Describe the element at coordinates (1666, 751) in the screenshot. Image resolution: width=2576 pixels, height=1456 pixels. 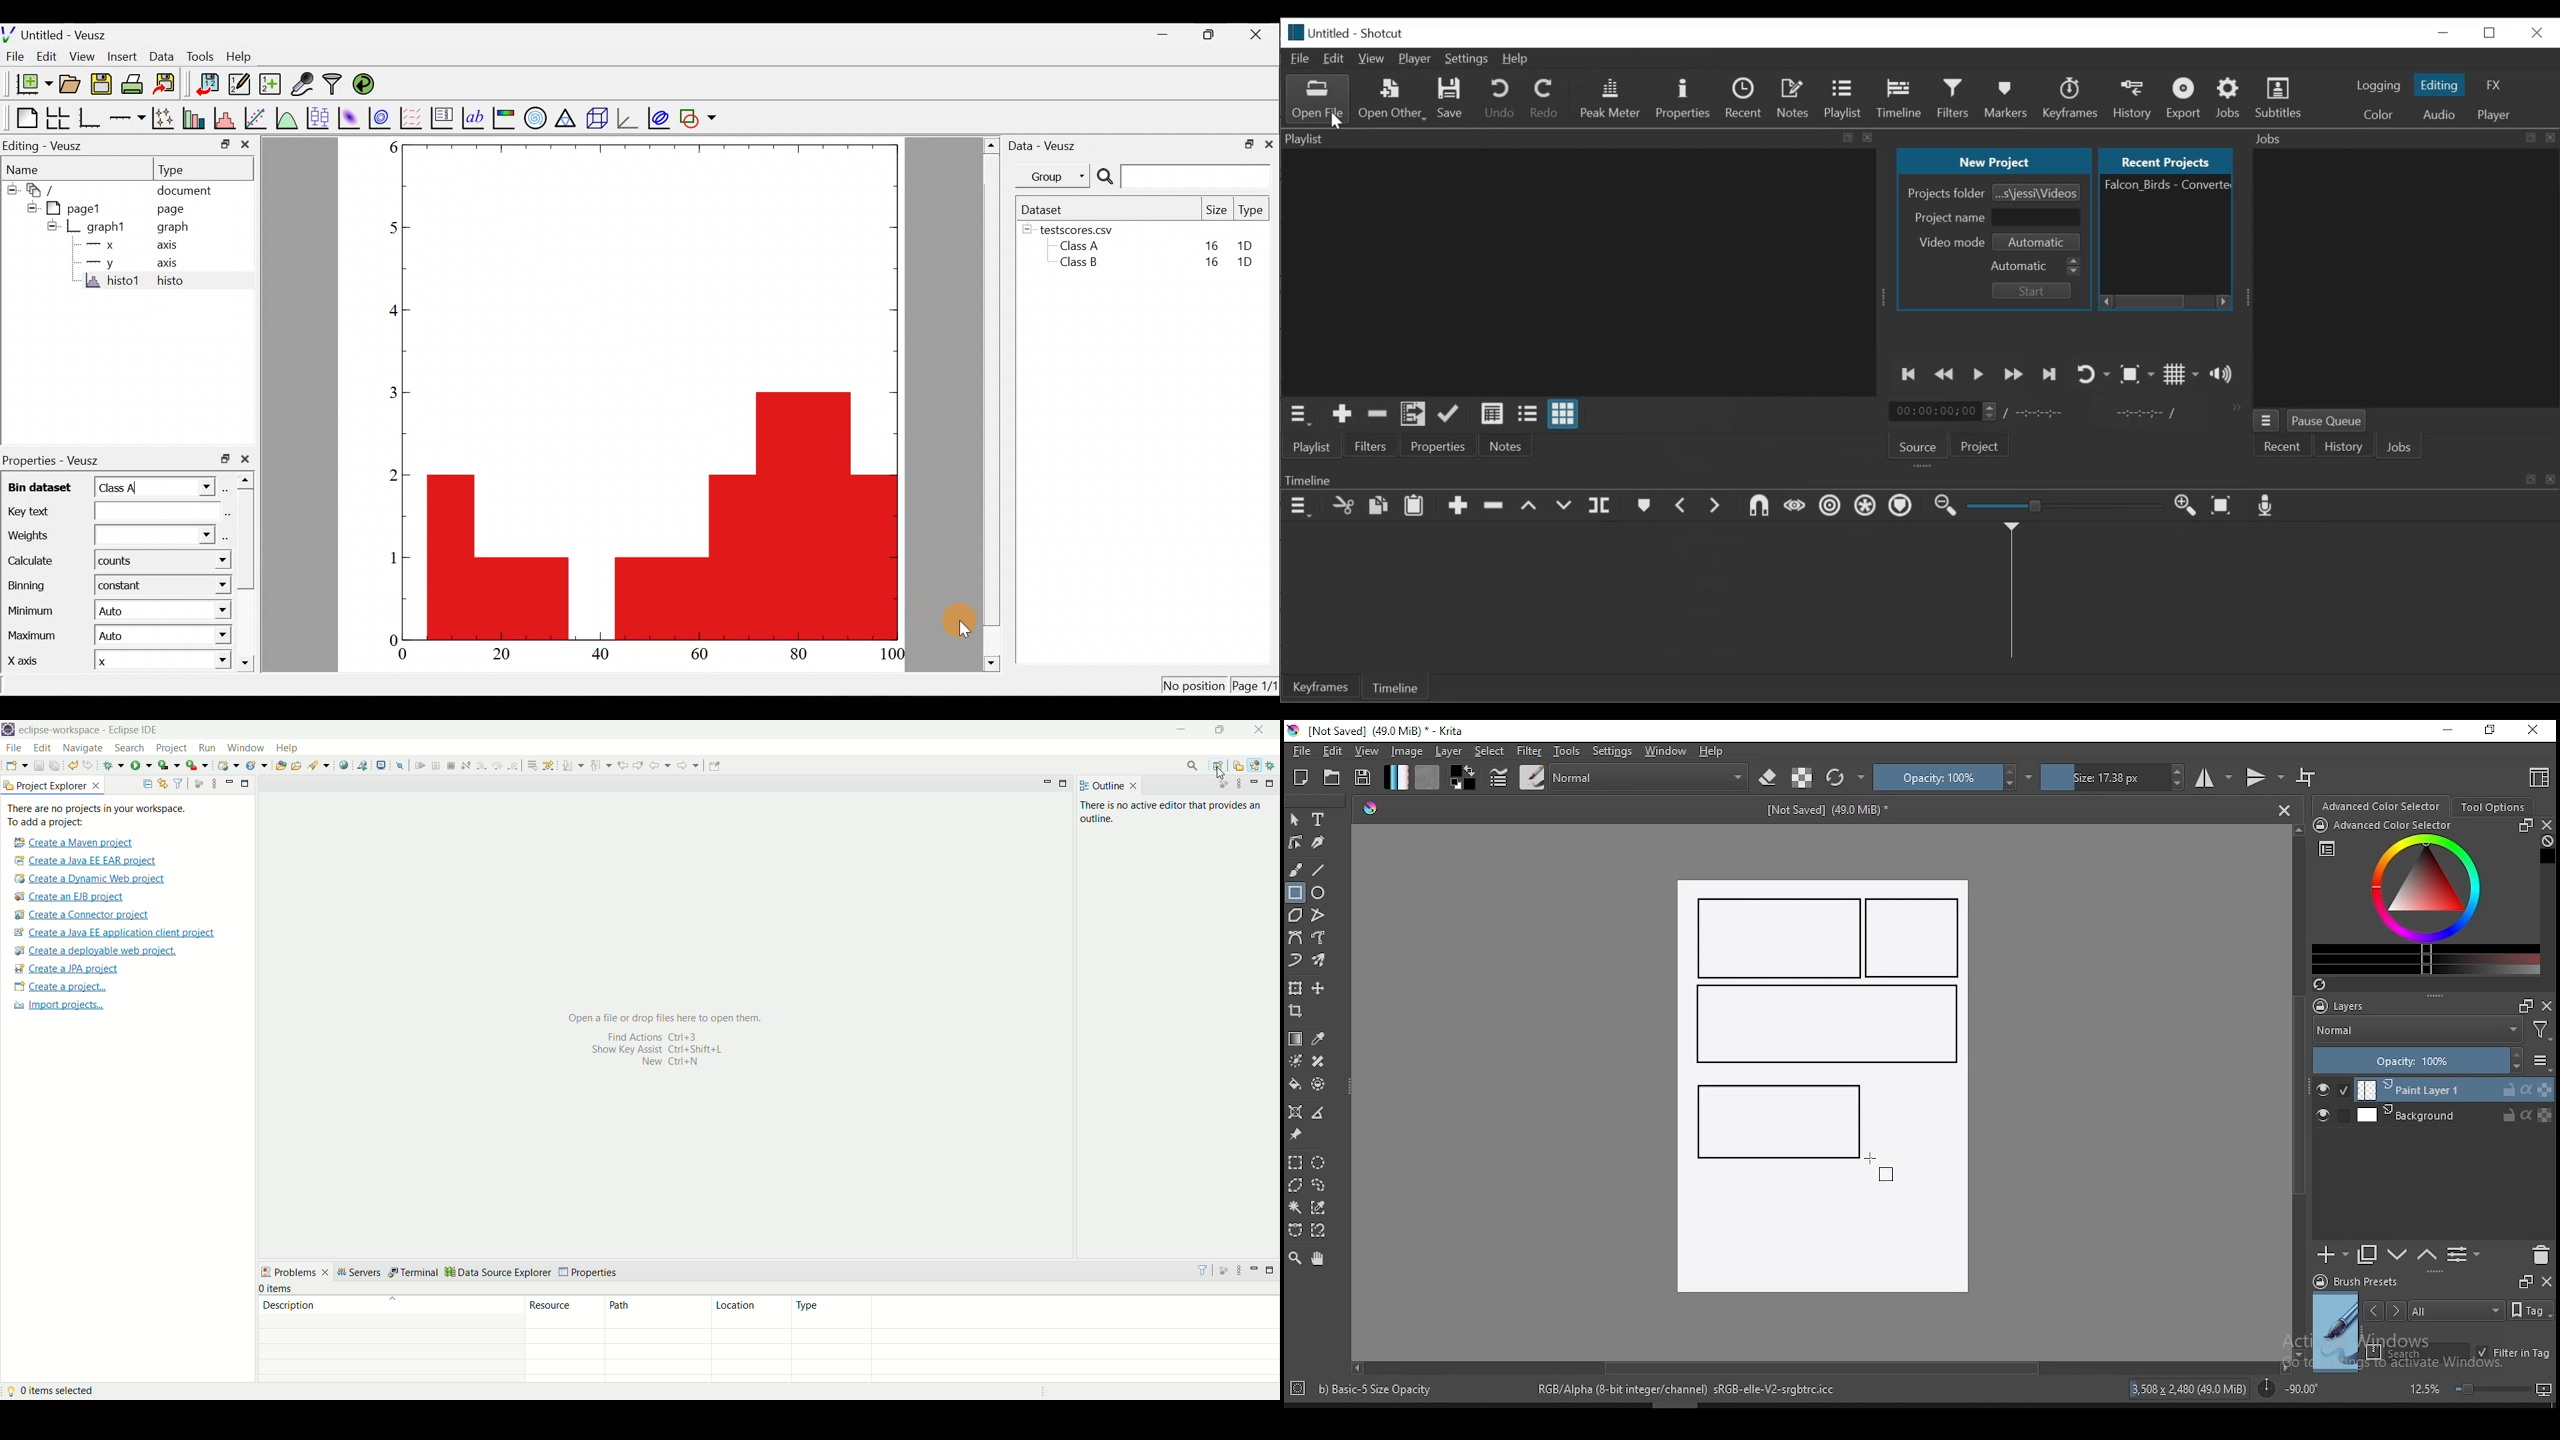
I see `windows` at that location.